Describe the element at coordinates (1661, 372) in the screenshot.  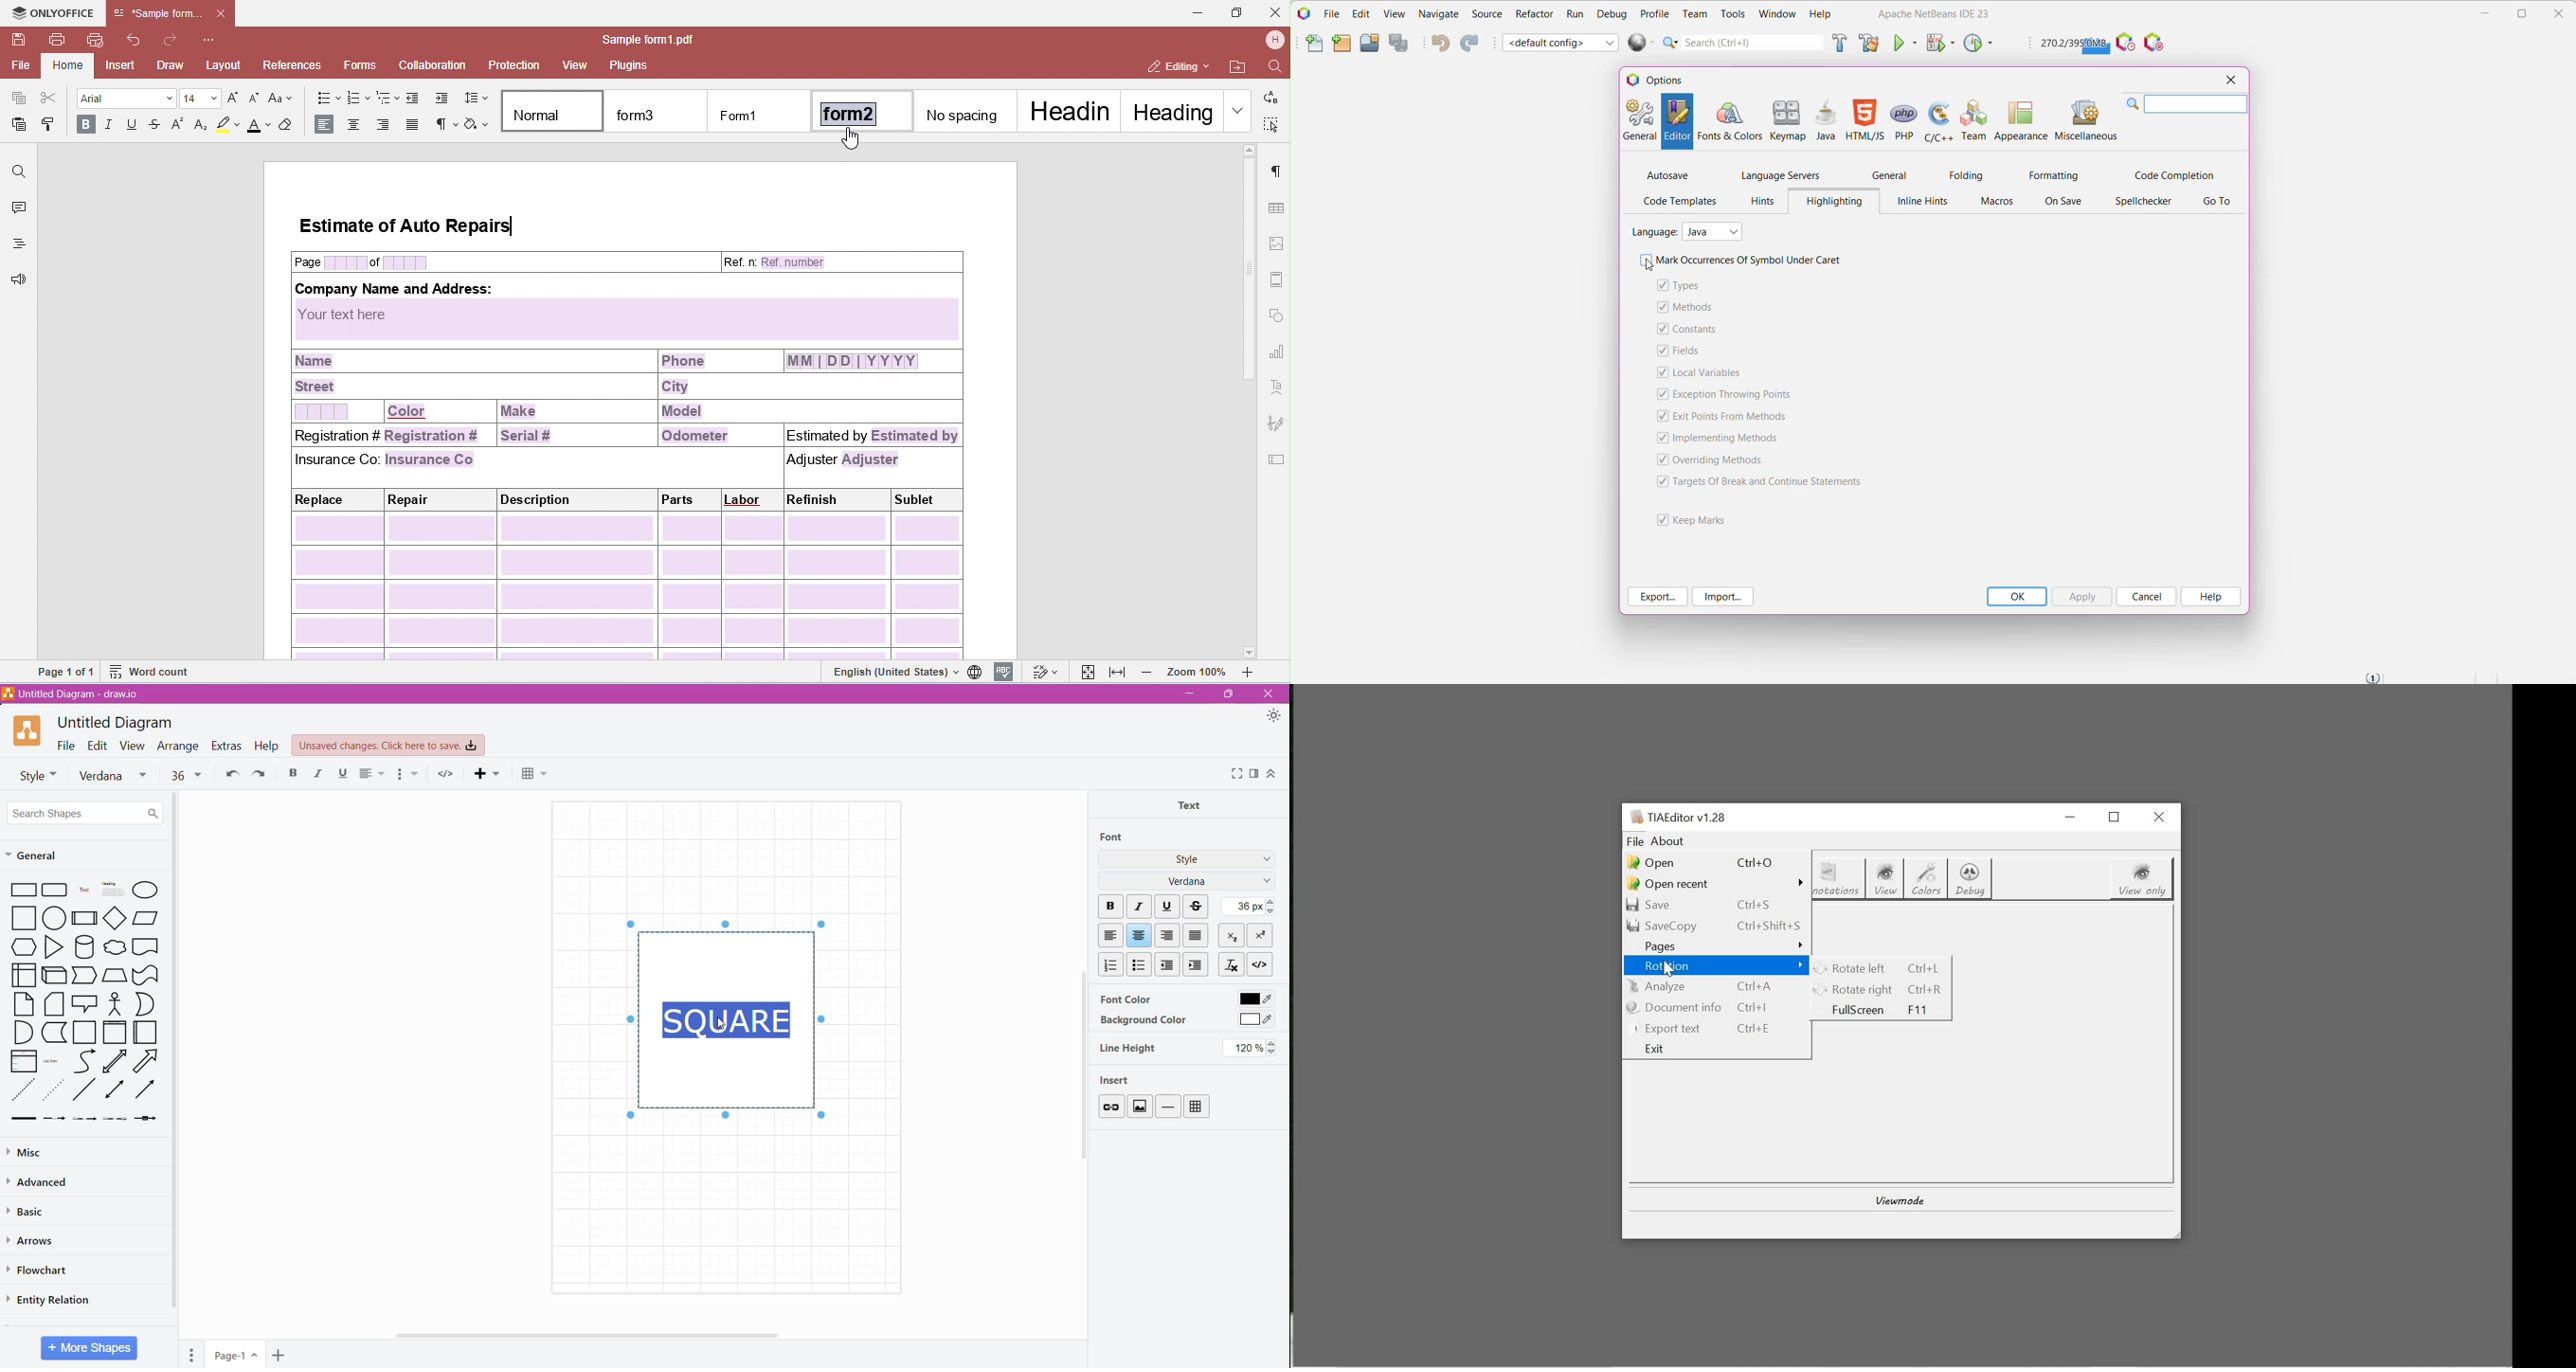
I see `checkbox` at that location.